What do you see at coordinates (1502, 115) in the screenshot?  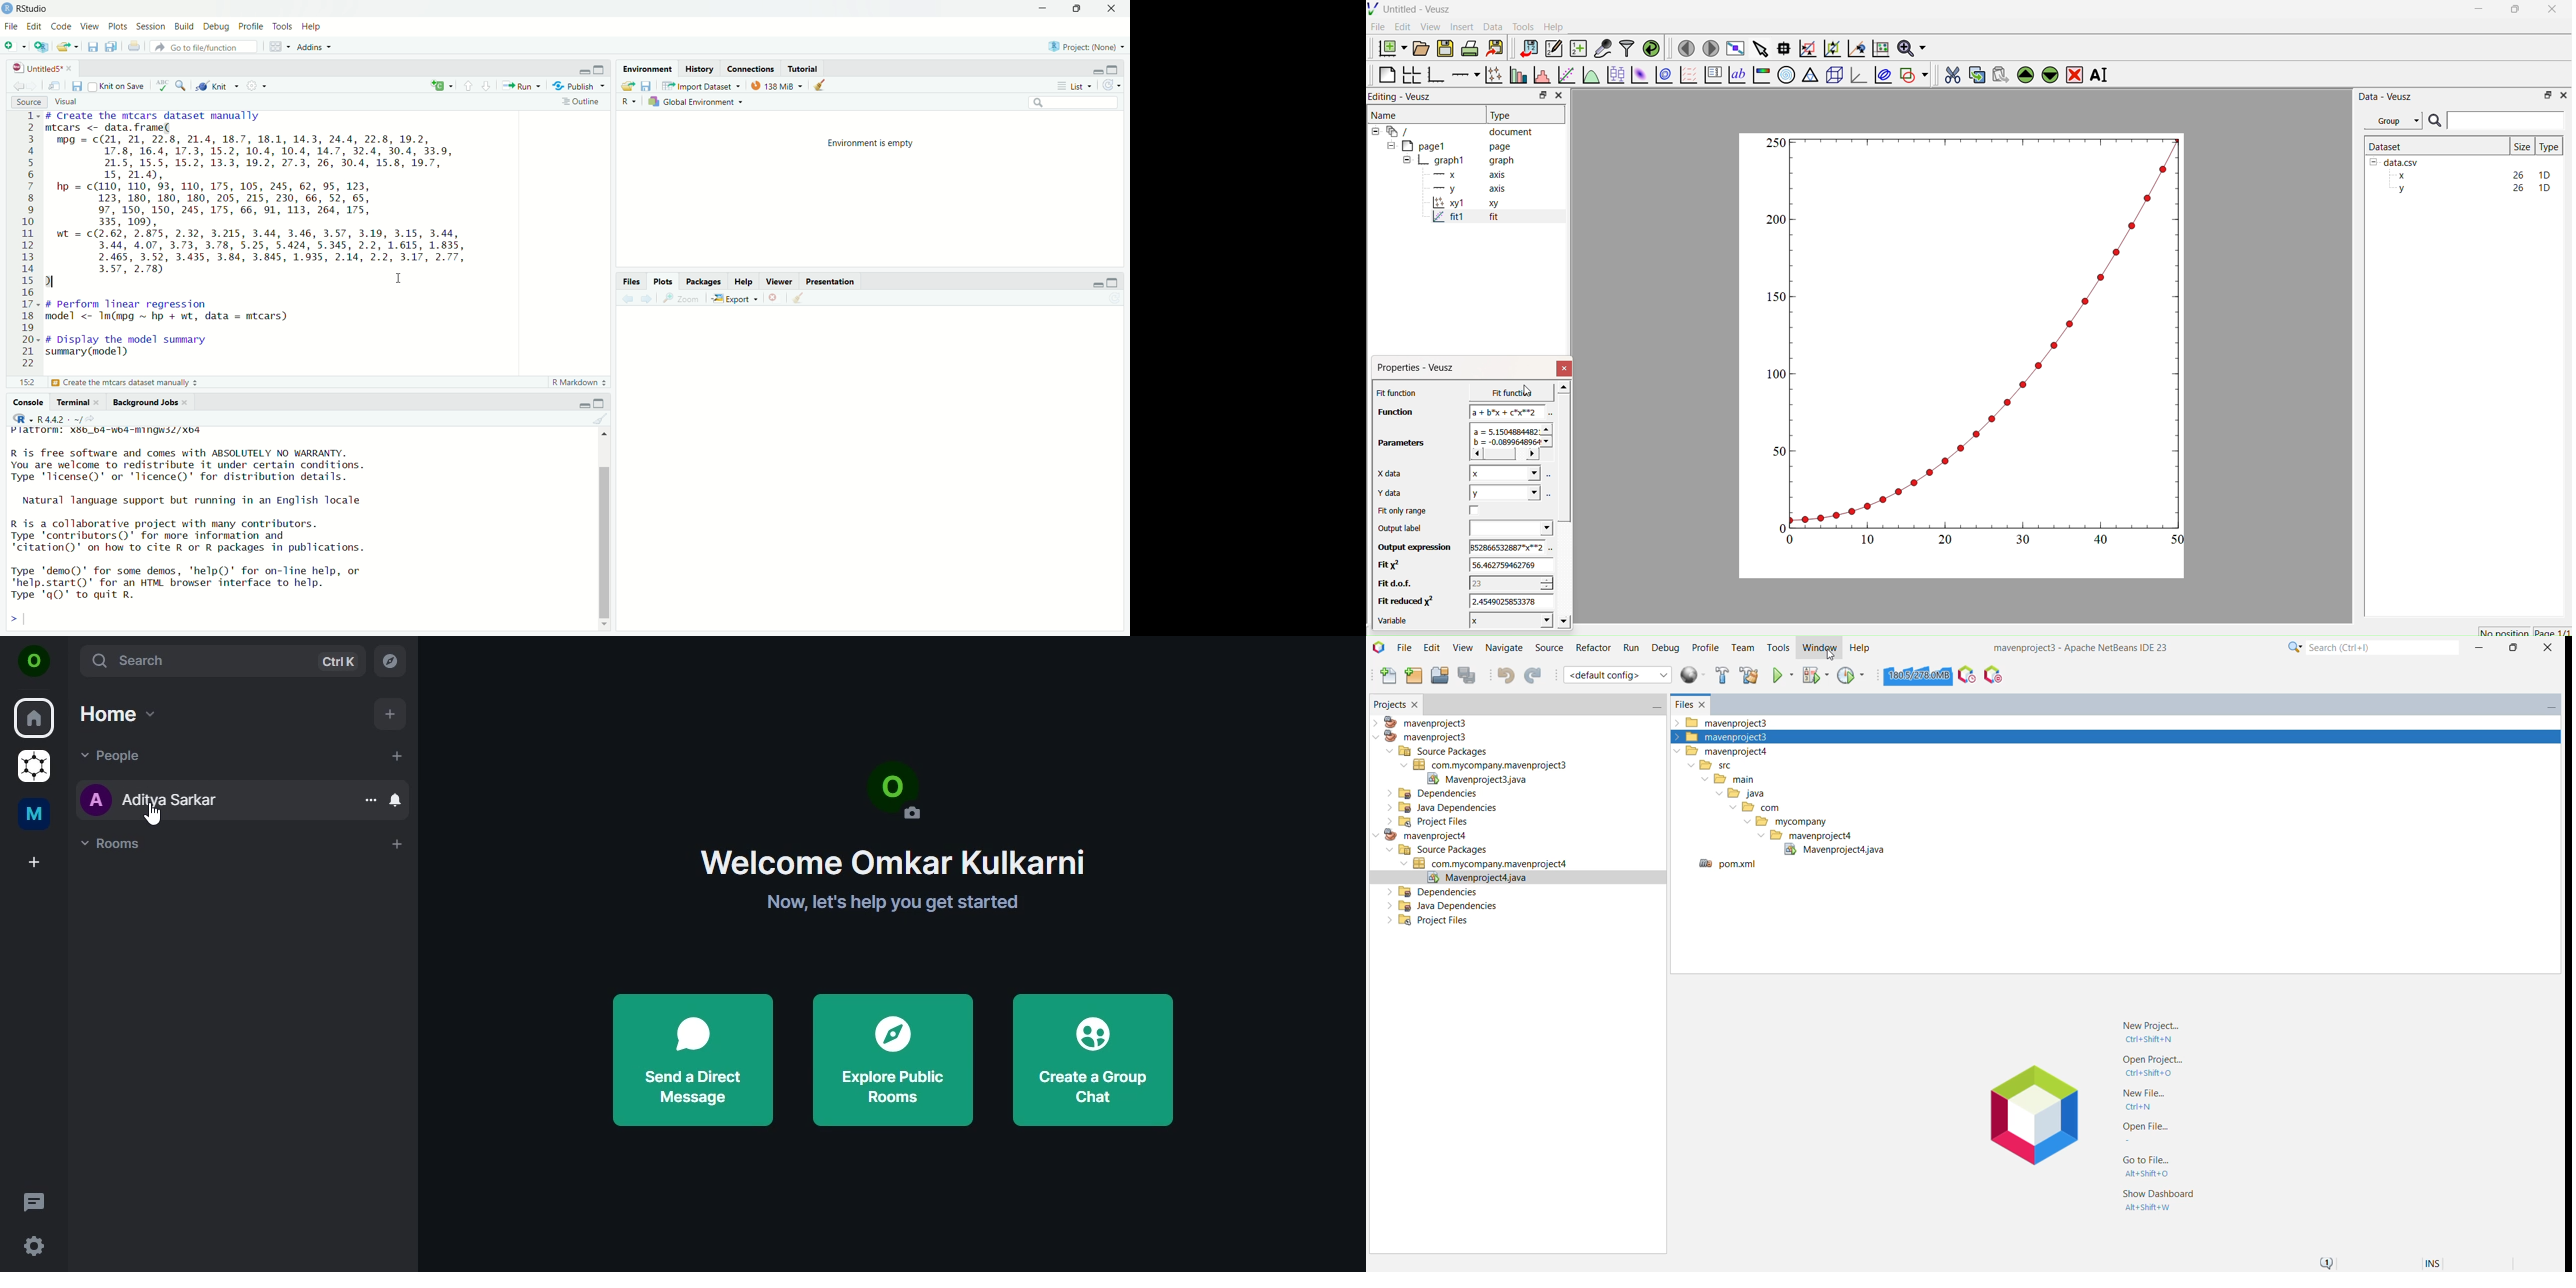 I see `Type` at bounding box center [1502, 115].